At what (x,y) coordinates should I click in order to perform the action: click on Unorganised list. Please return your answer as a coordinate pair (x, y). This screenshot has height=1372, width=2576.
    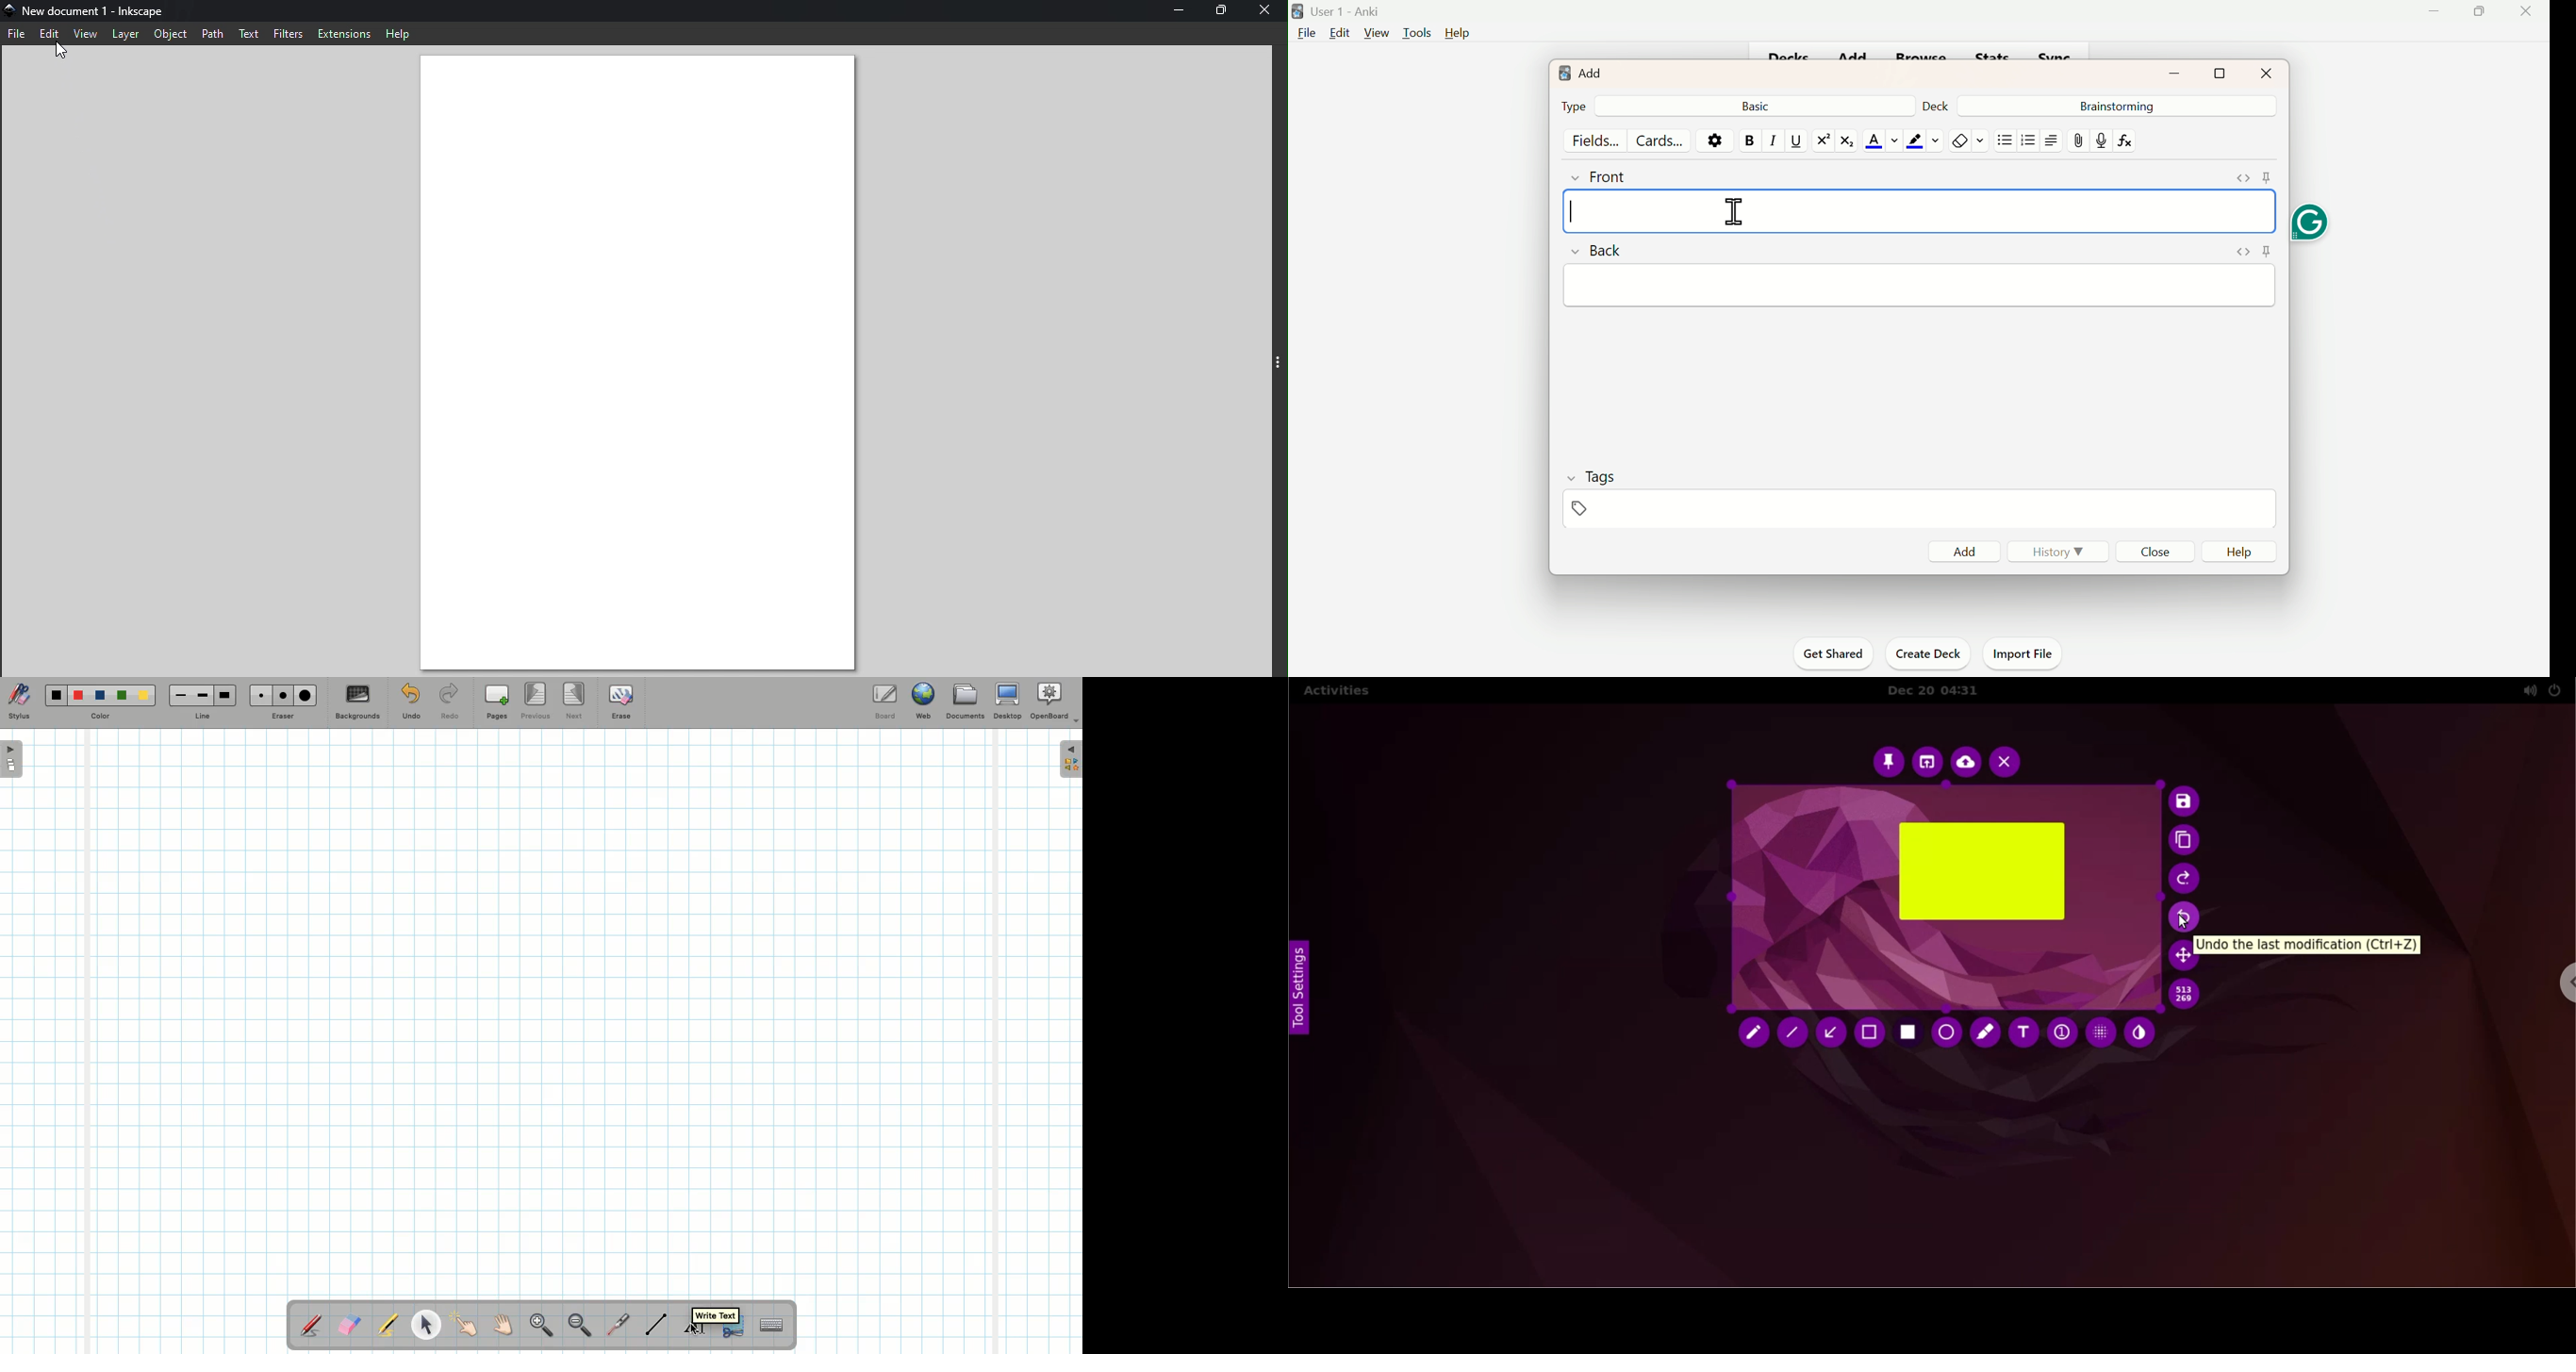
    Looking at the image, I should click on (2006, 139).